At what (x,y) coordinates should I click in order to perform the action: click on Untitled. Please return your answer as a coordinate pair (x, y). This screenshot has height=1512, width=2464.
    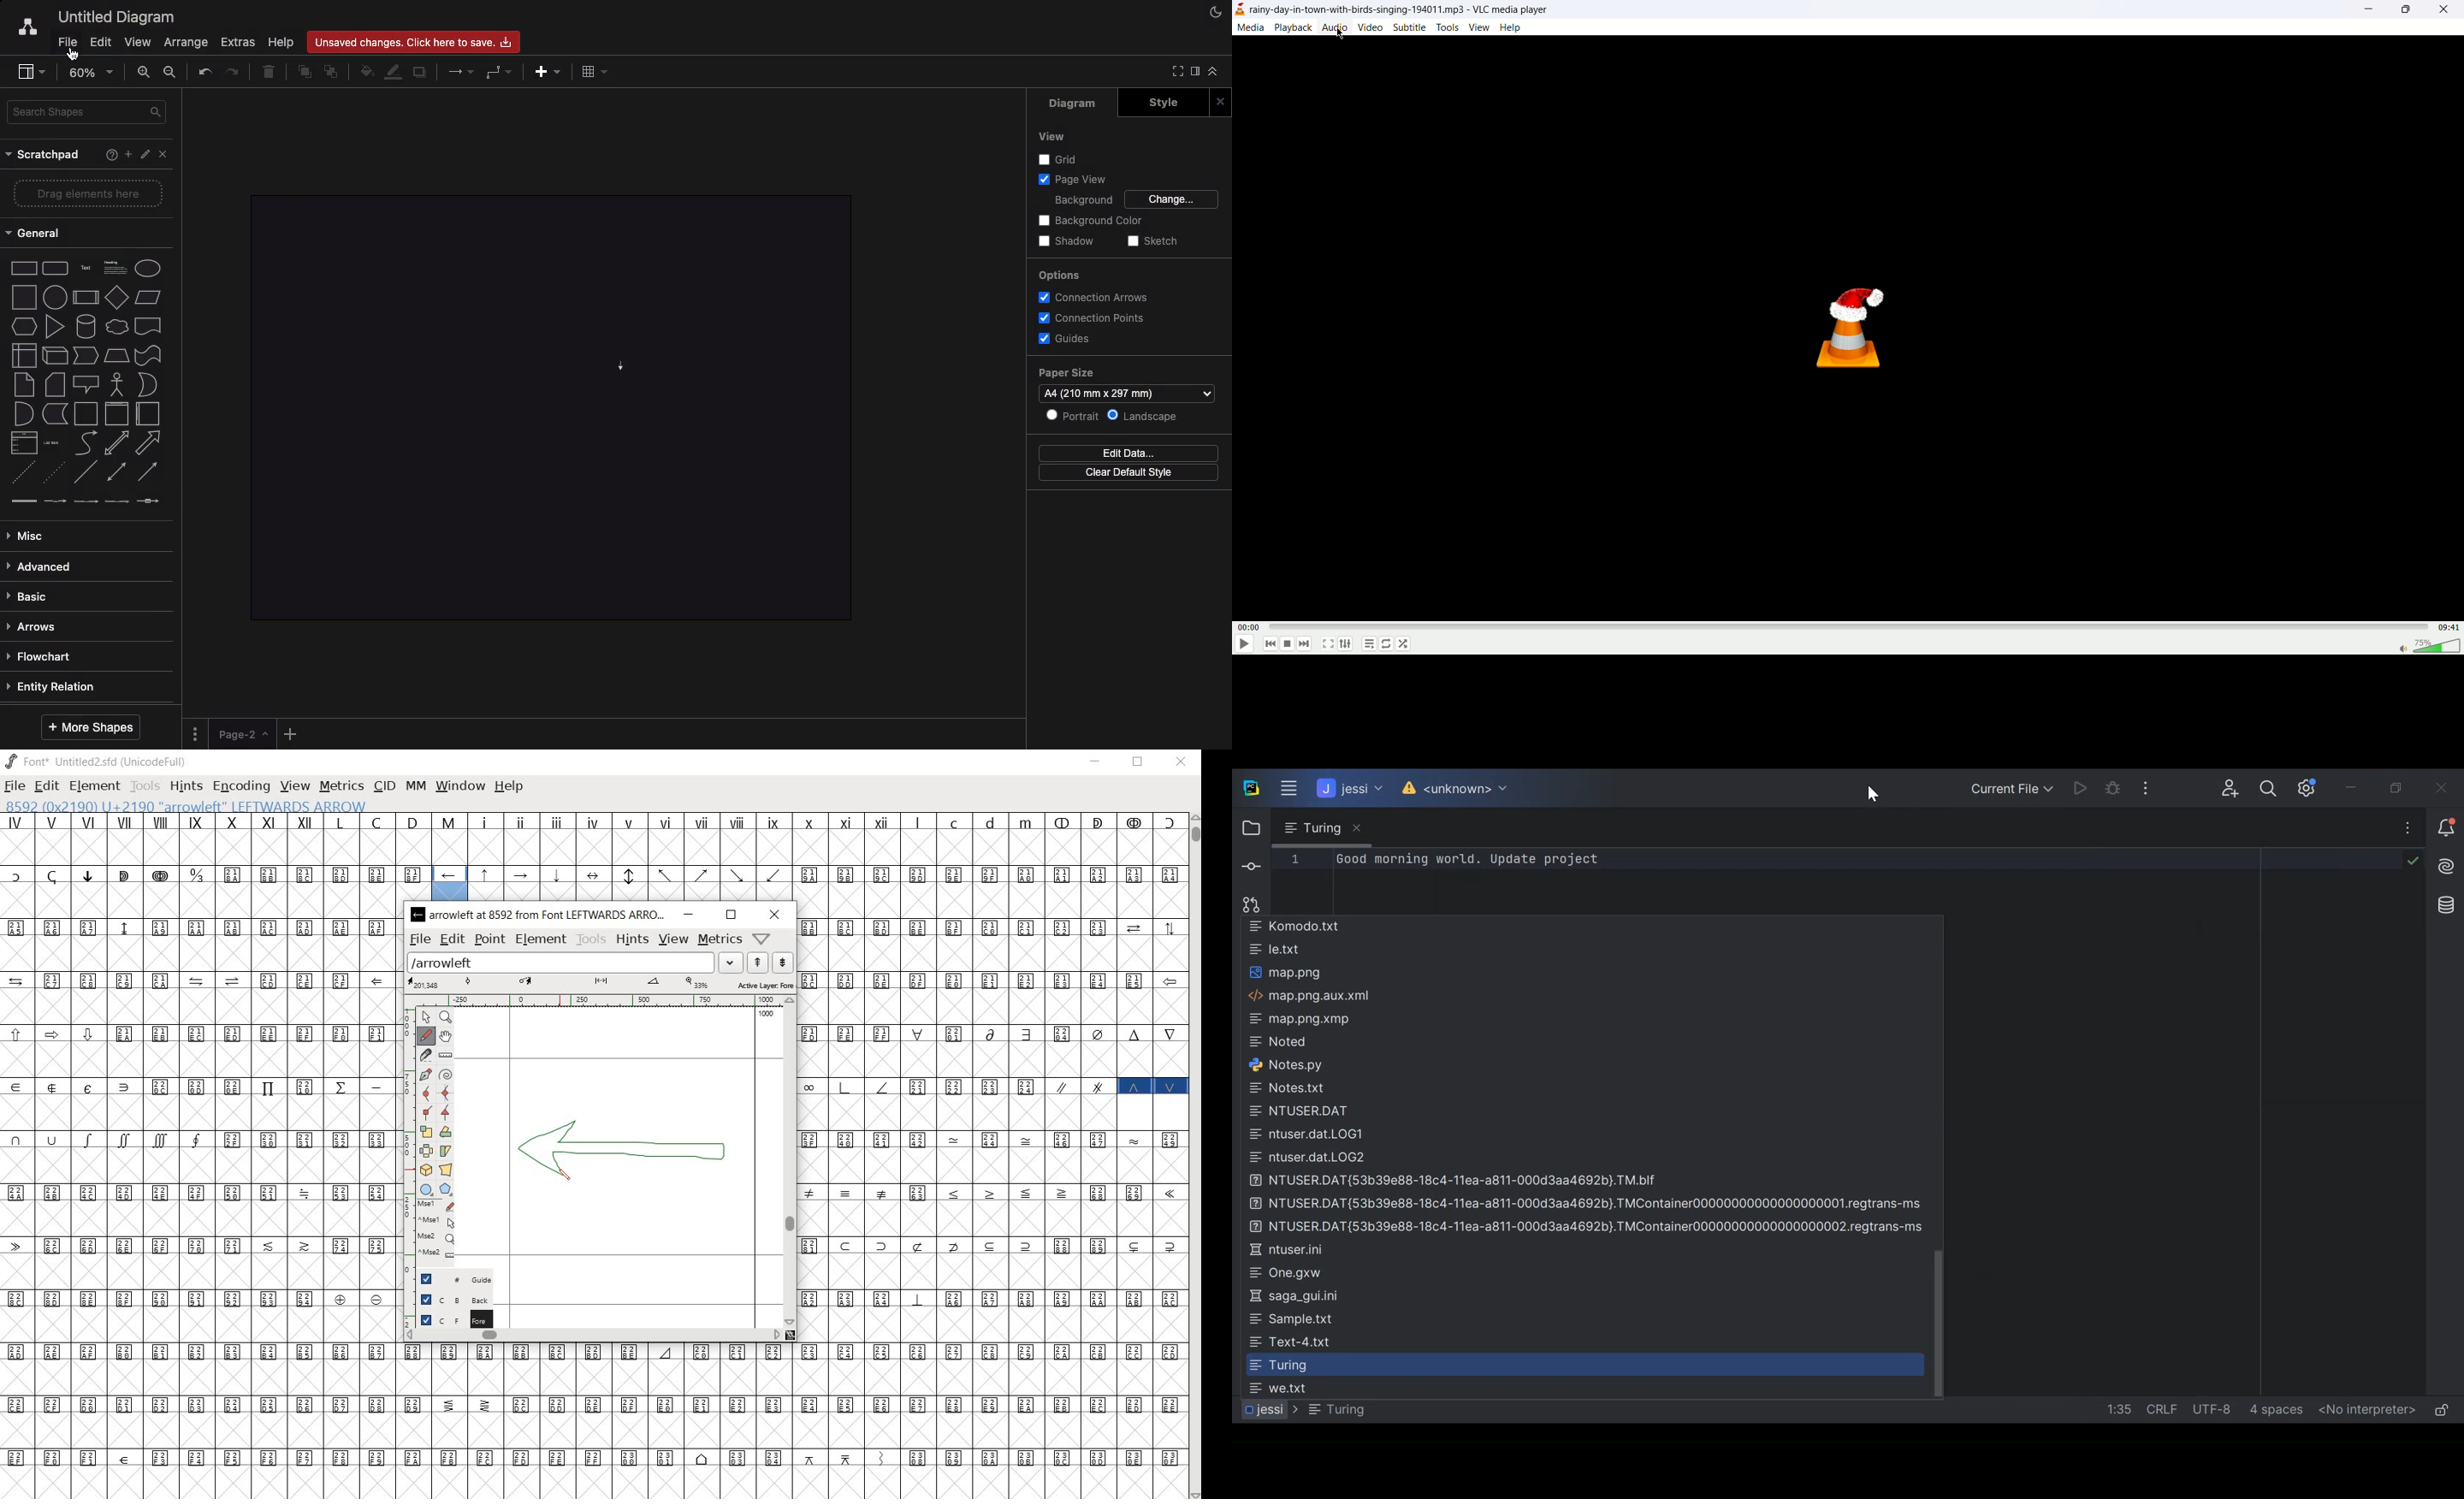
    Looking at the image, I should click on (113, 16).